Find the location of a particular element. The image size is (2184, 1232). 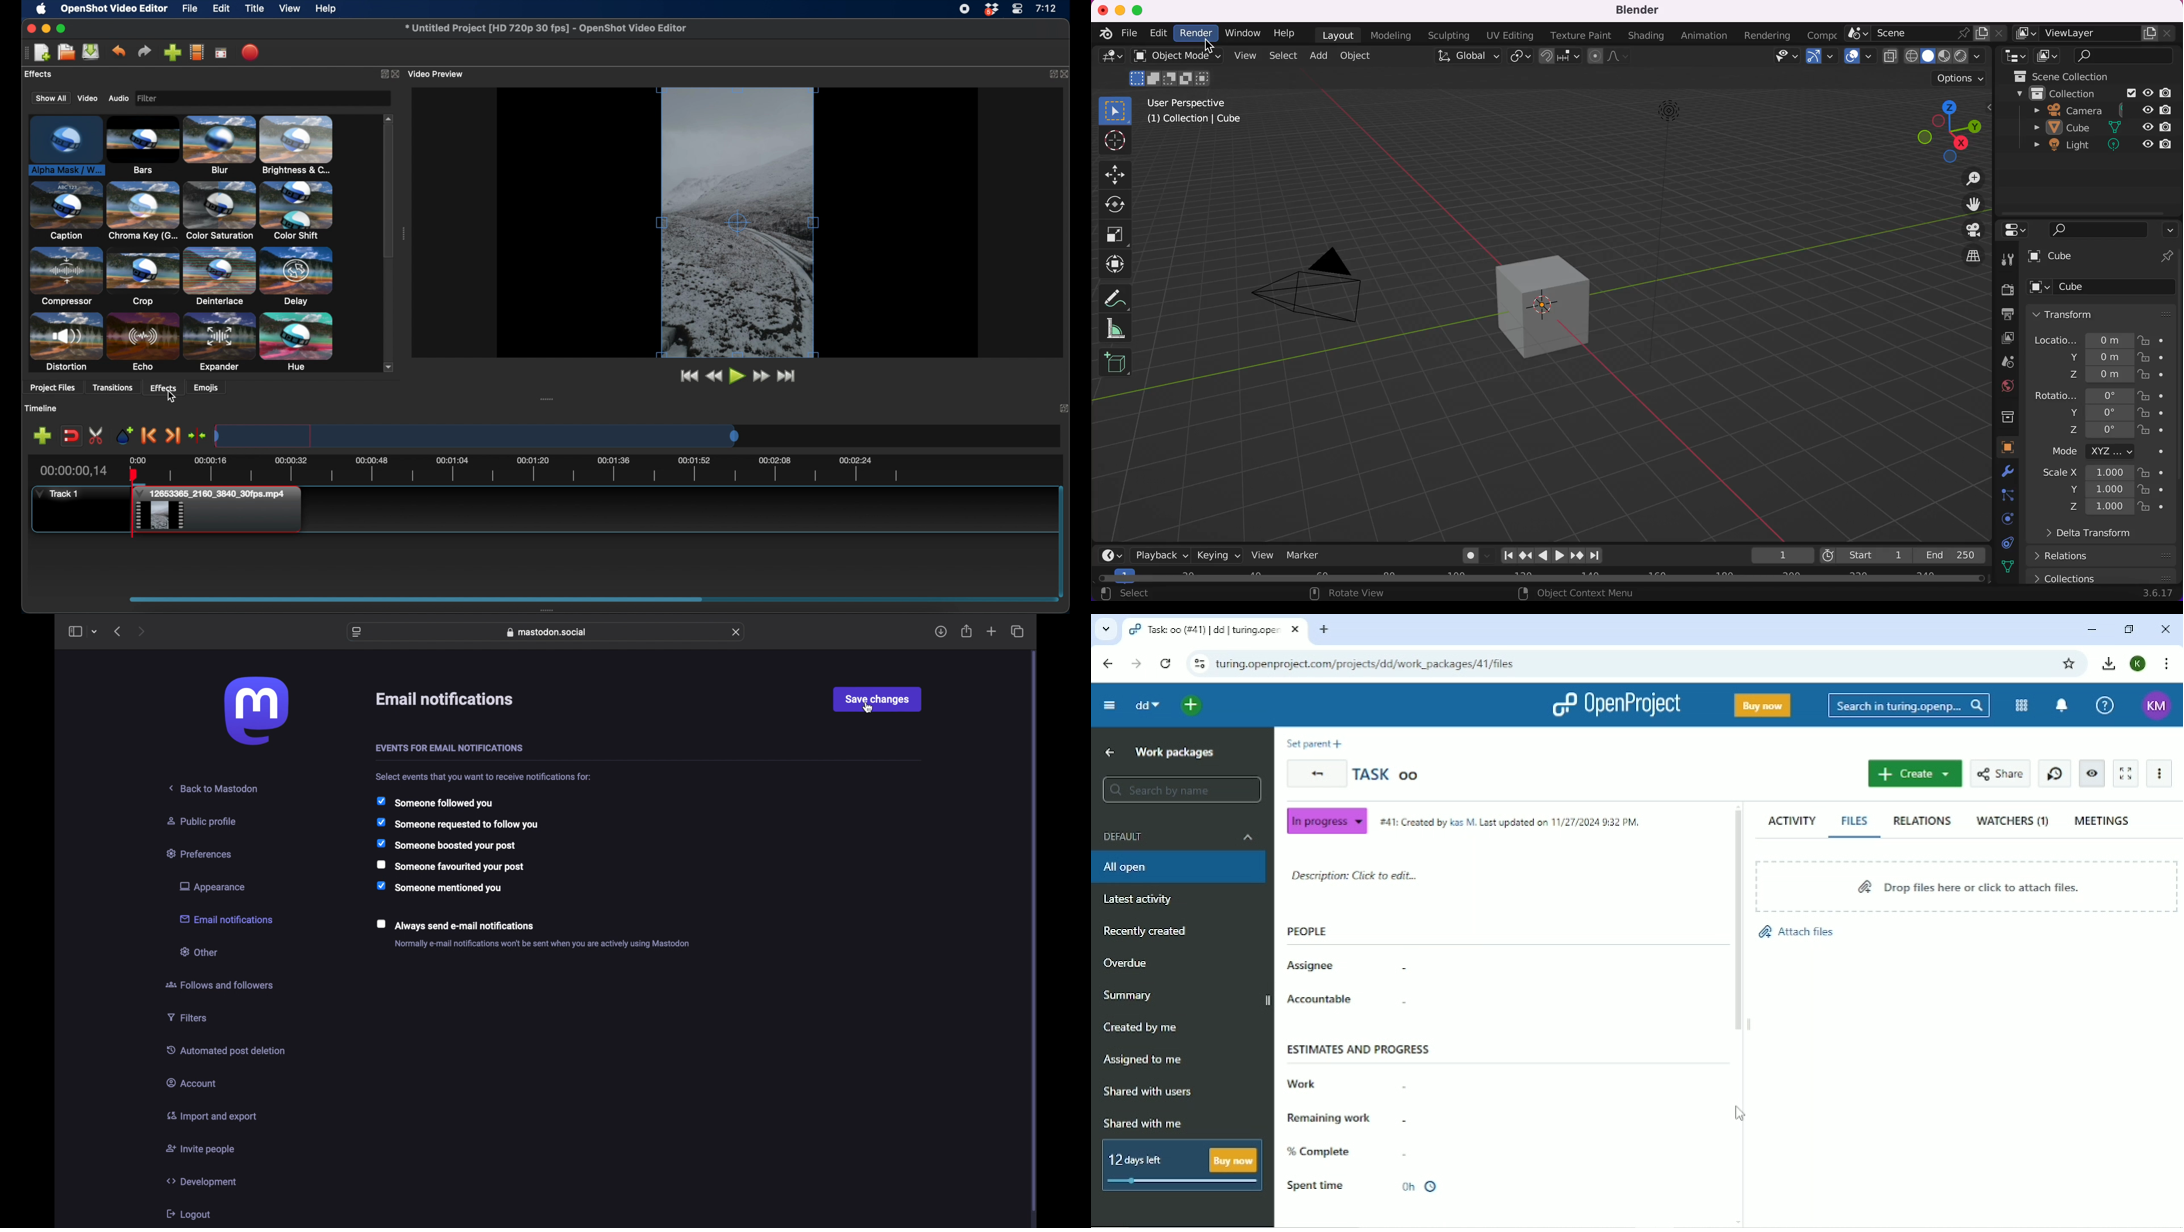

Downloads is located at coordinates (2110, 664).